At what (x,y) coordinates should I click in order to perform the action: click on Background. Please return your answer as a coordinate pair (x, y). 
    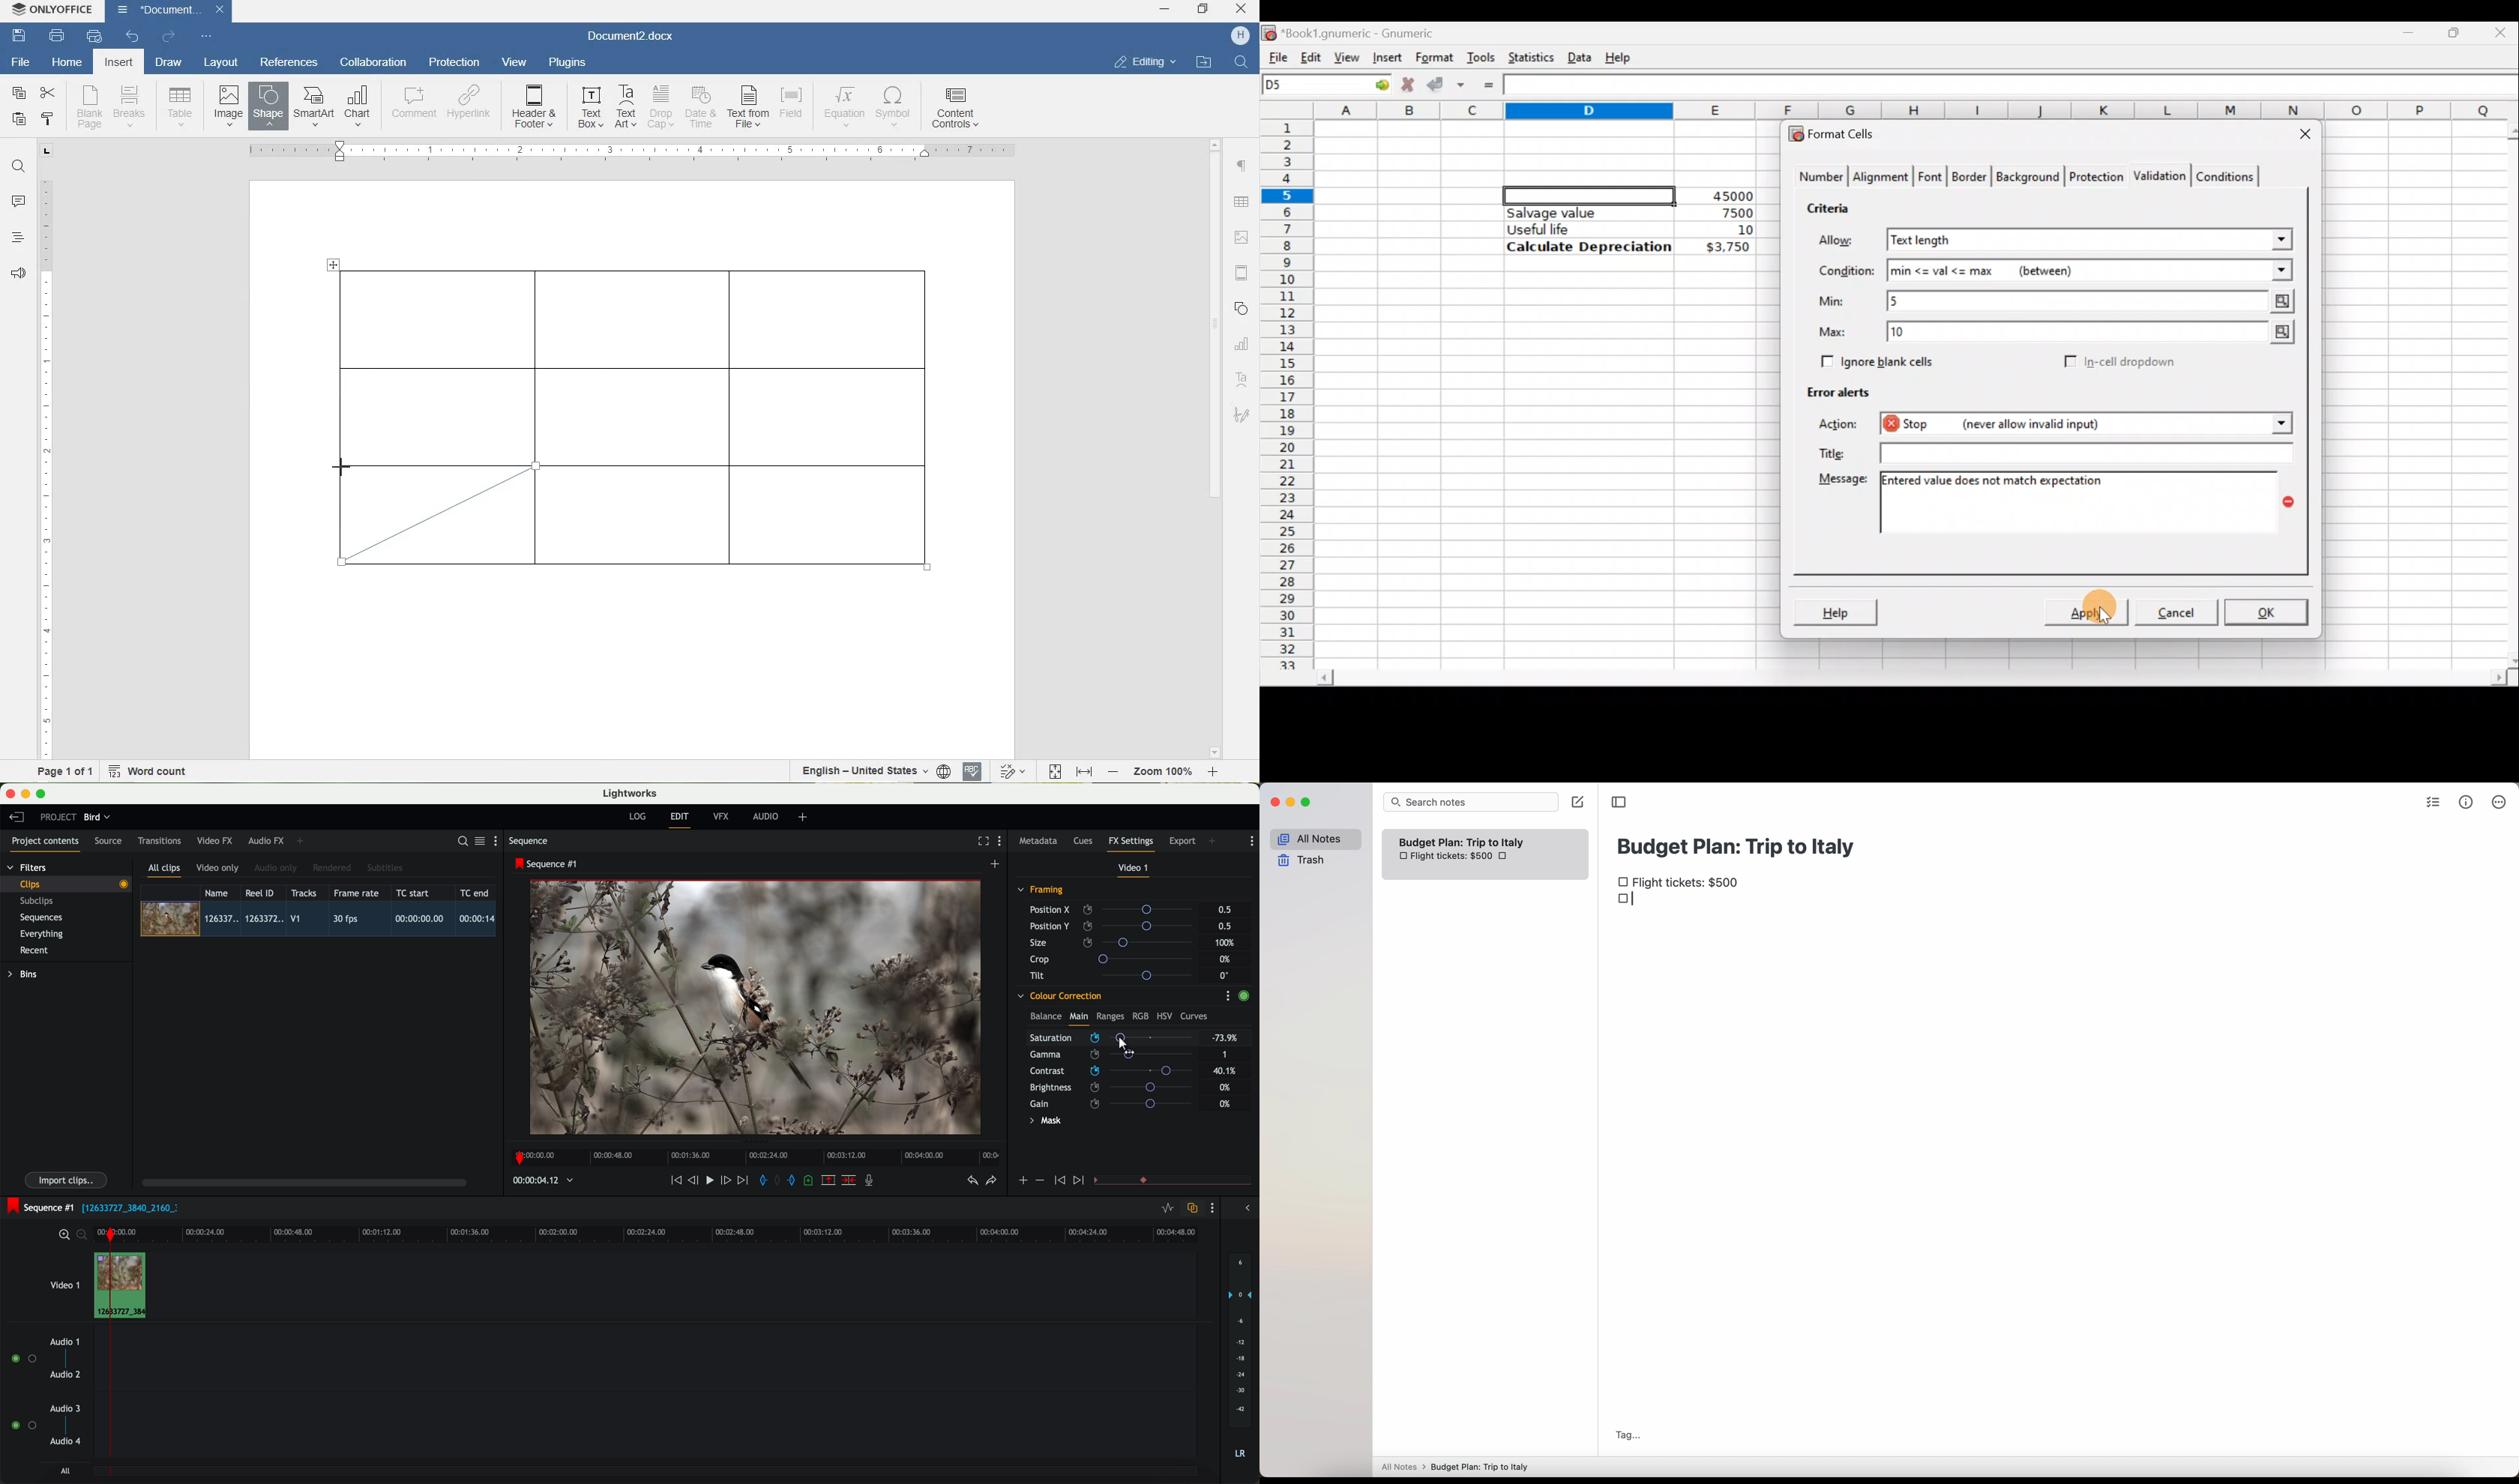
    Looking at the image, I should click on (2027, 176).